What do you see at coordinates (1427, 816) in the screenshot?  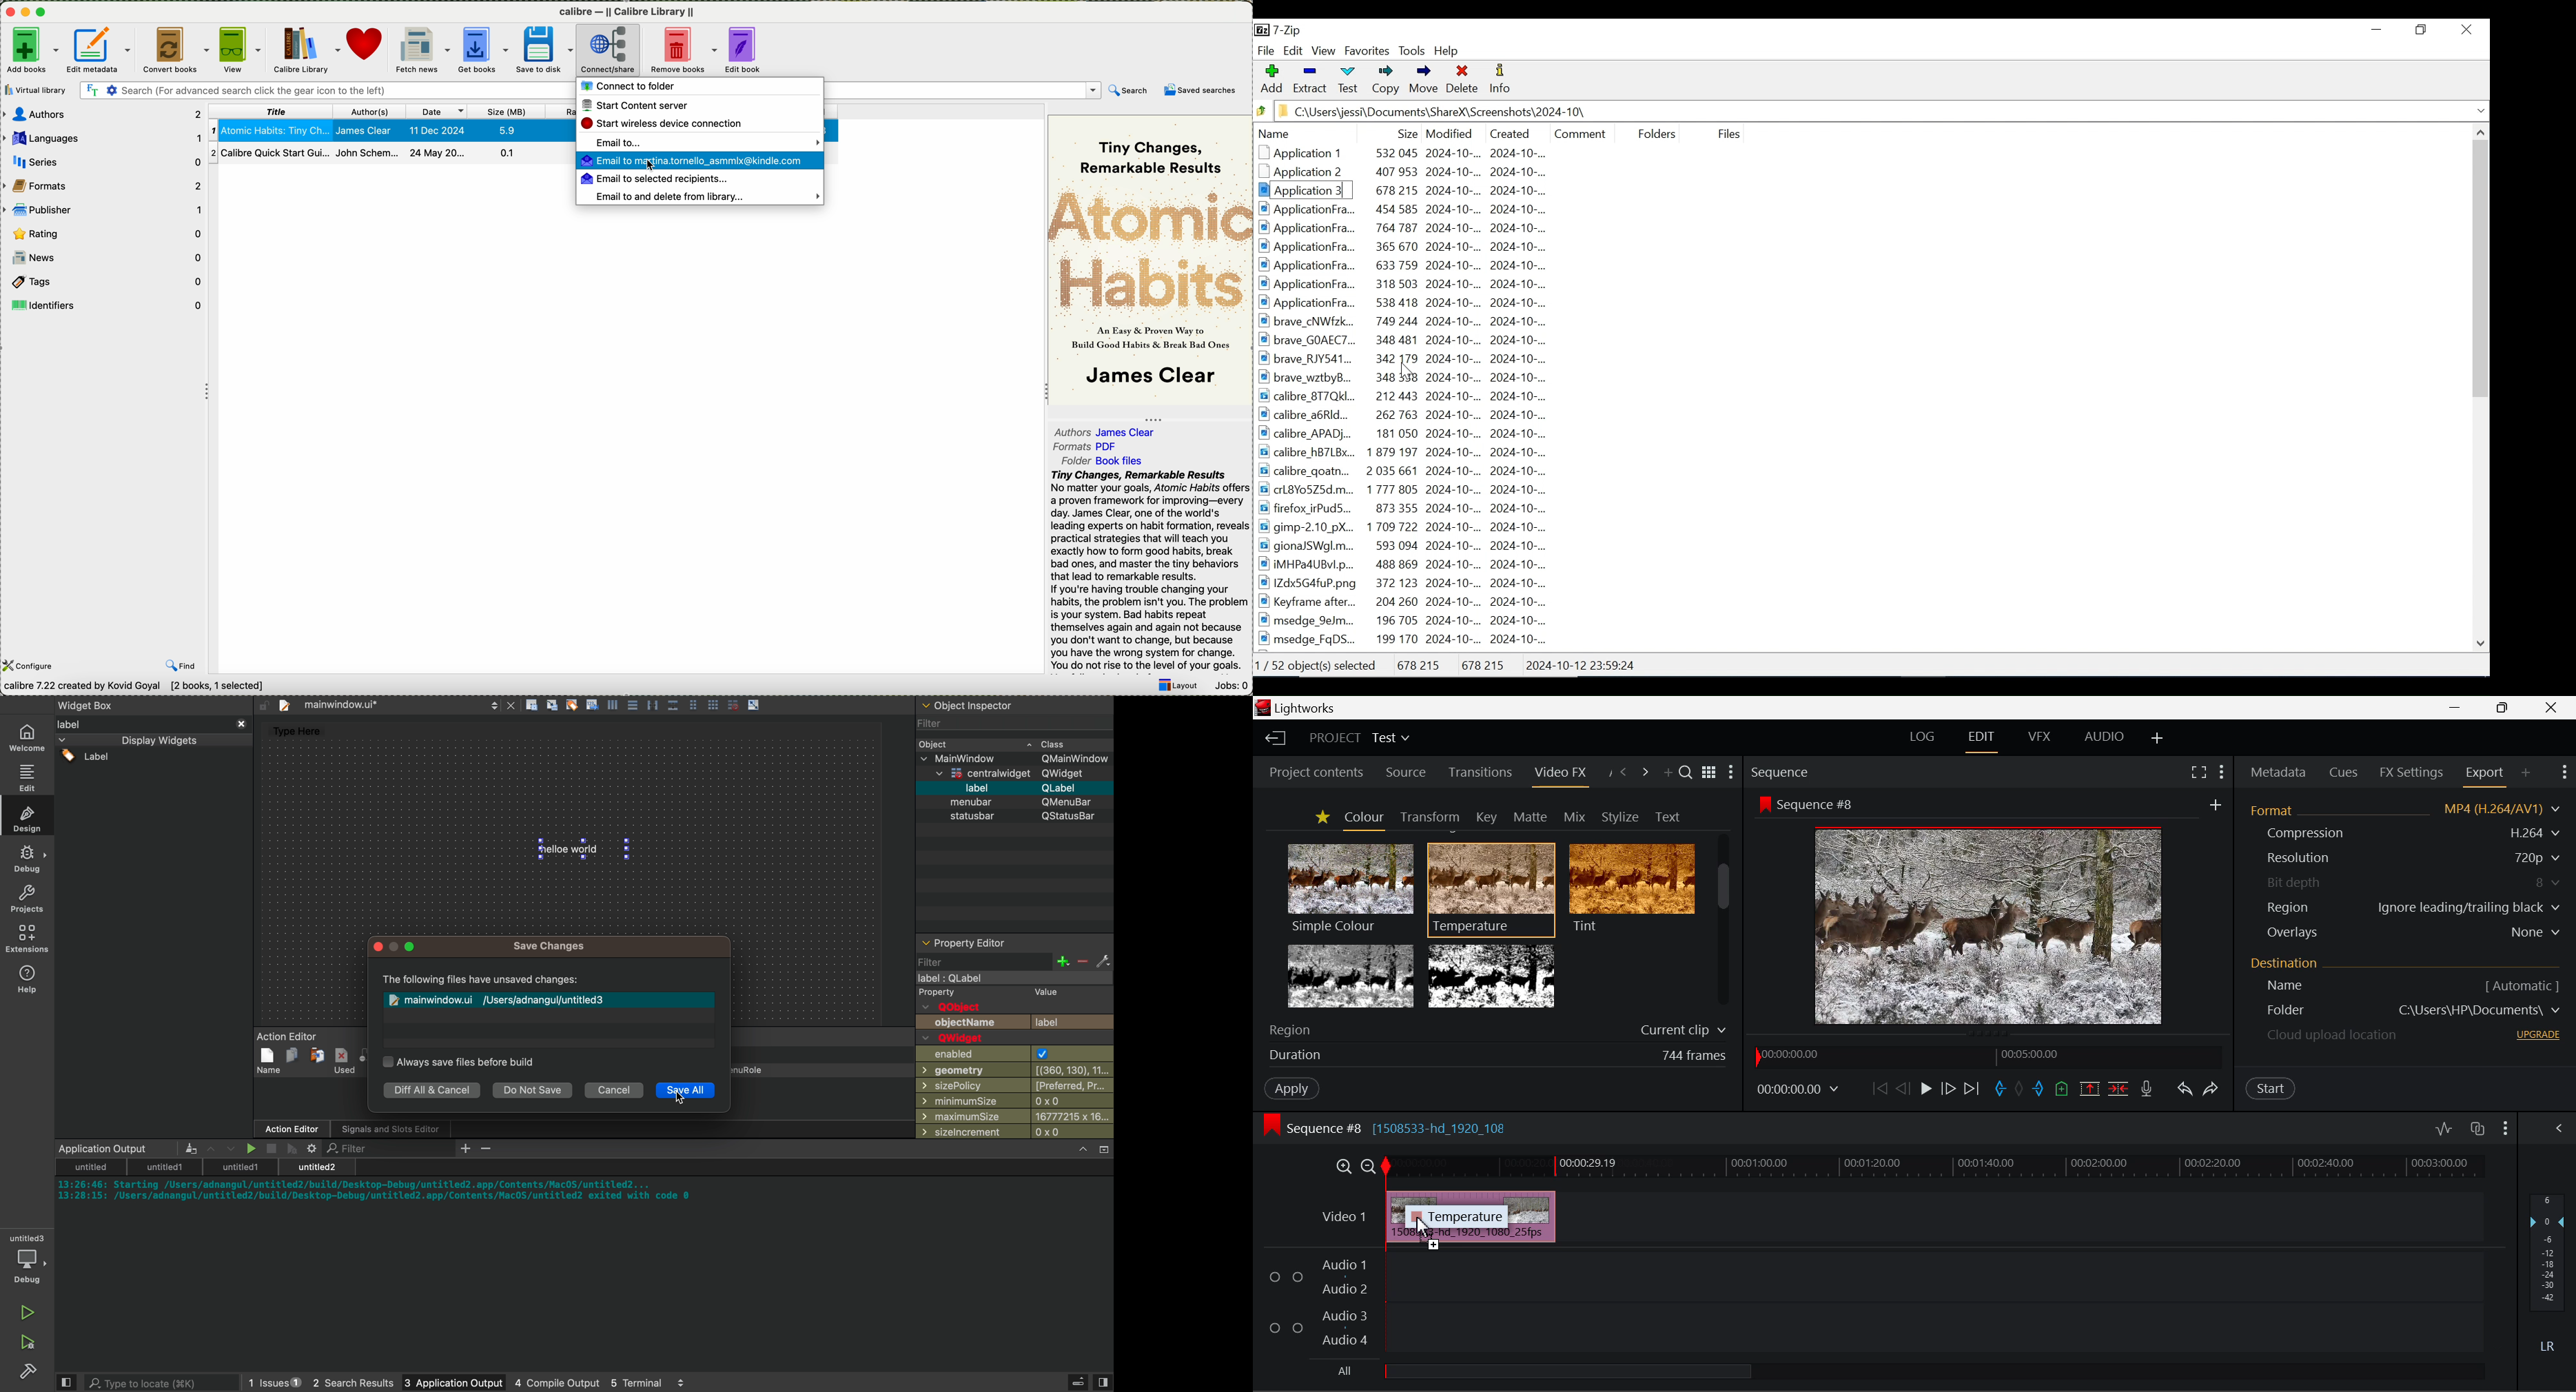 I see `Transform` at bounding box center [1427, 816].